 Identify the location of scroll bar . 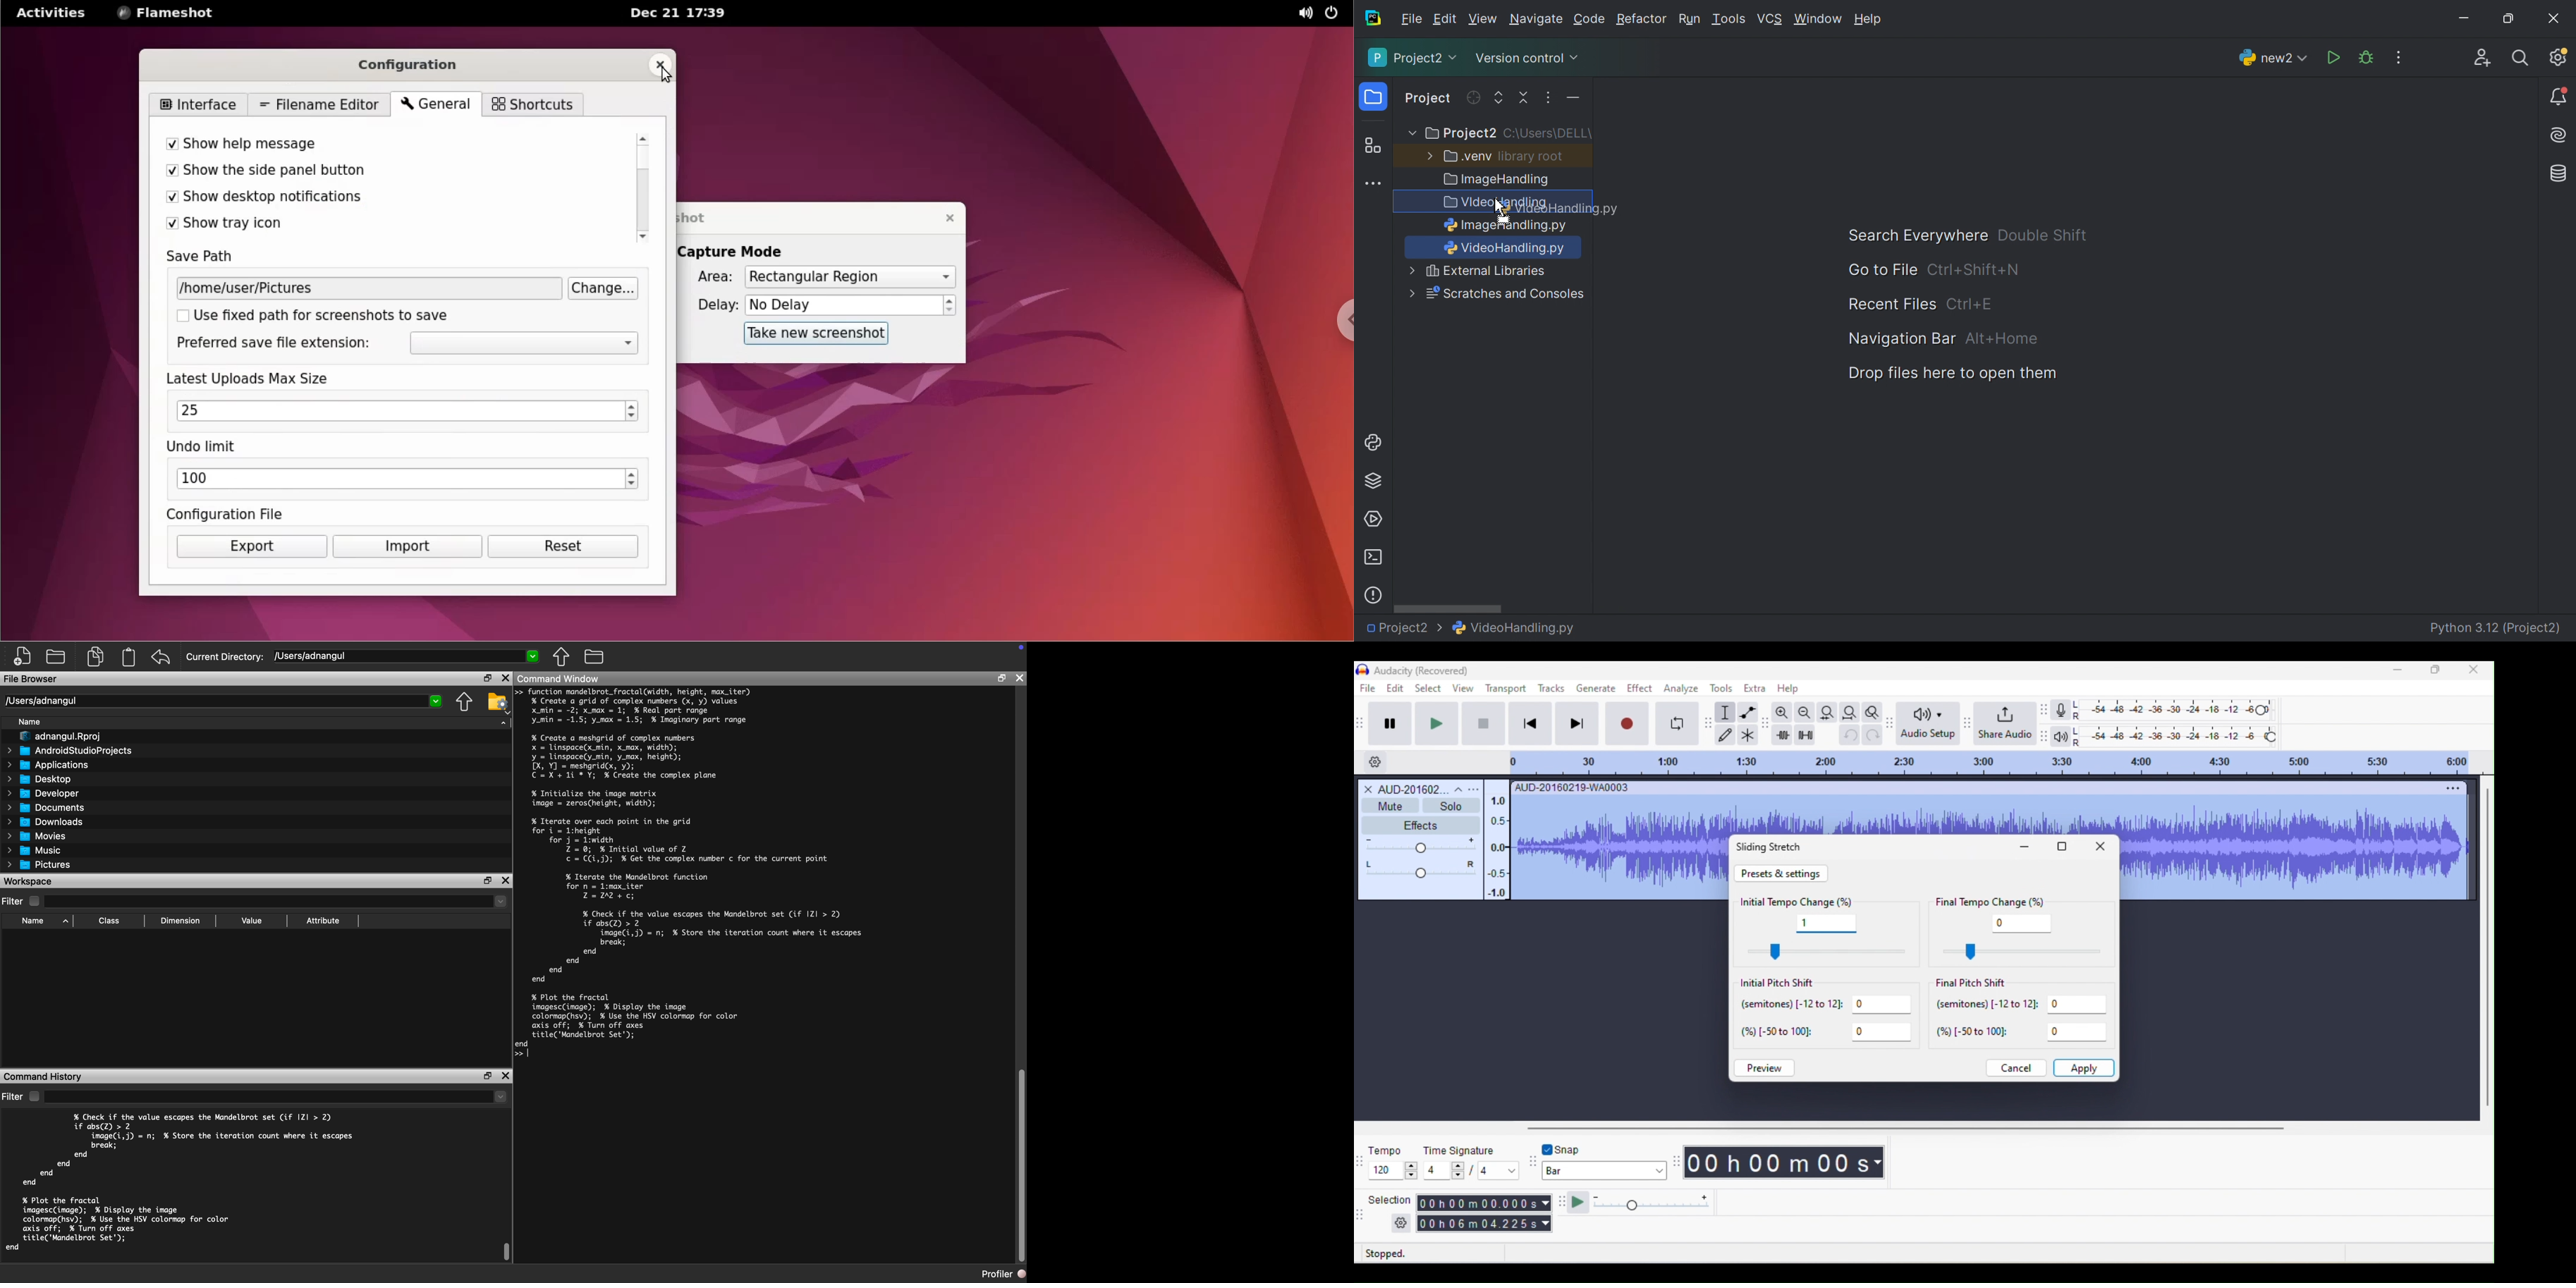
(645, 188).